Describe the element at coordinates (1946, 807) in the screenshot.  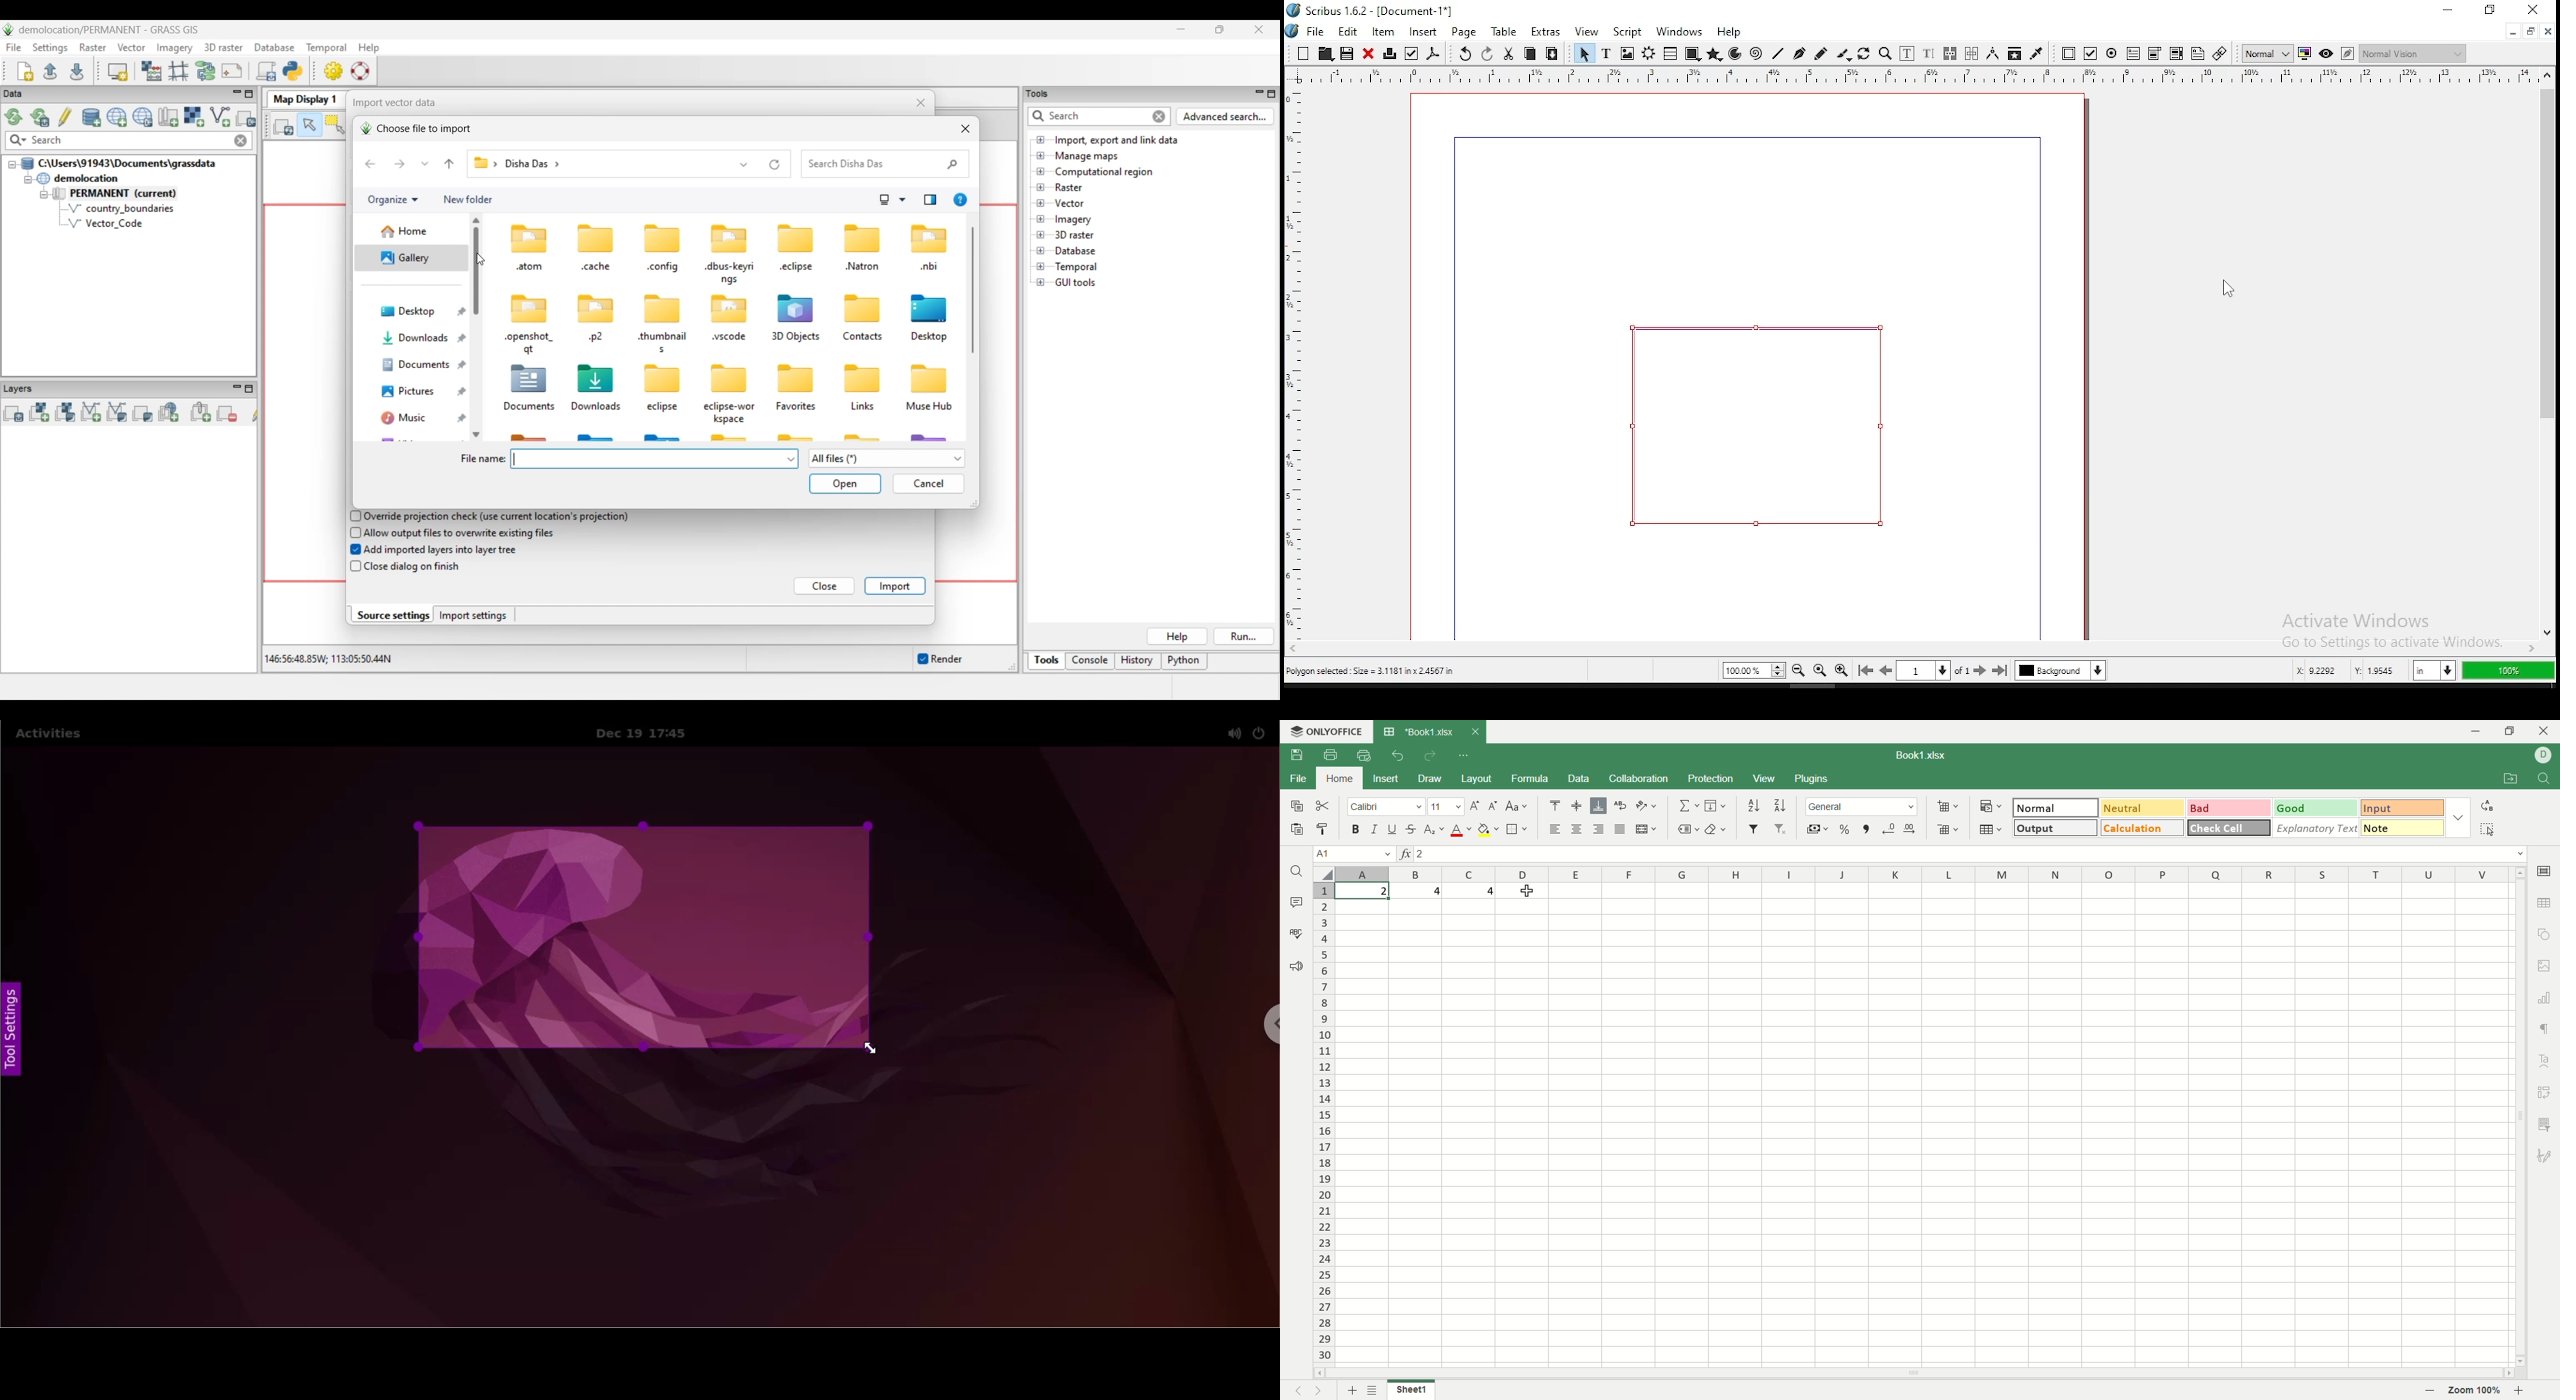
I see `add cell` at that location.